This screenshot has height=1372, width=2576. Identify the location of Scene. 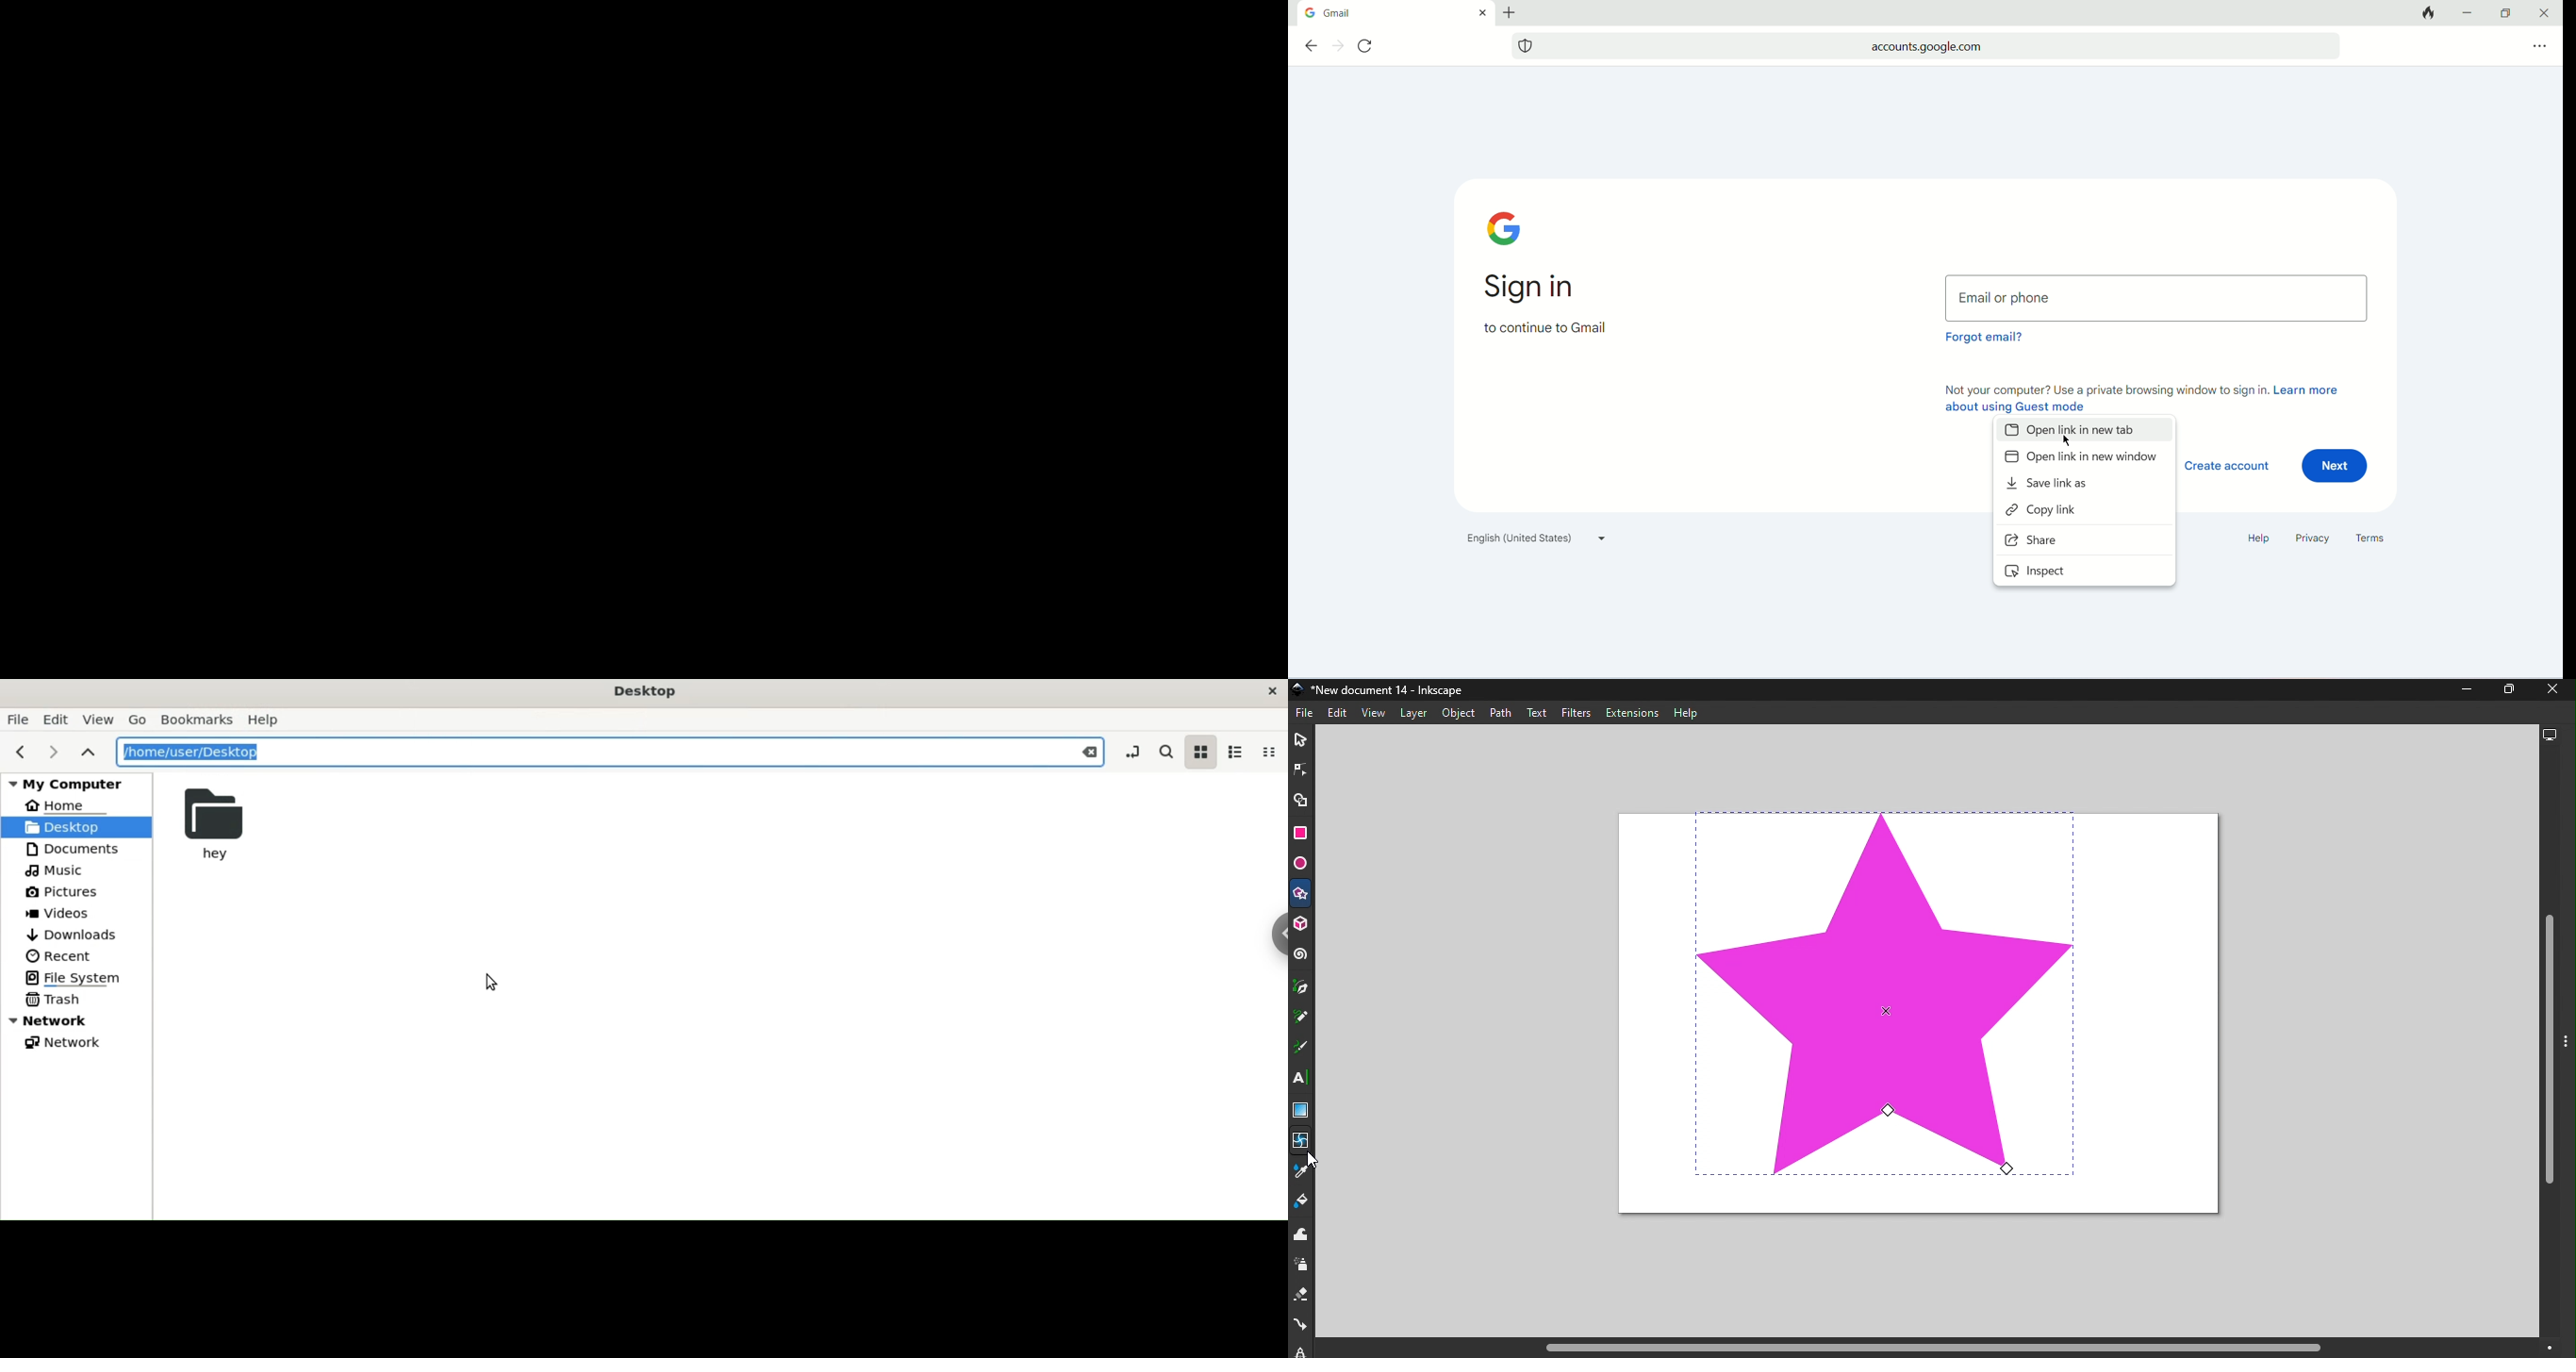
(108, 472).